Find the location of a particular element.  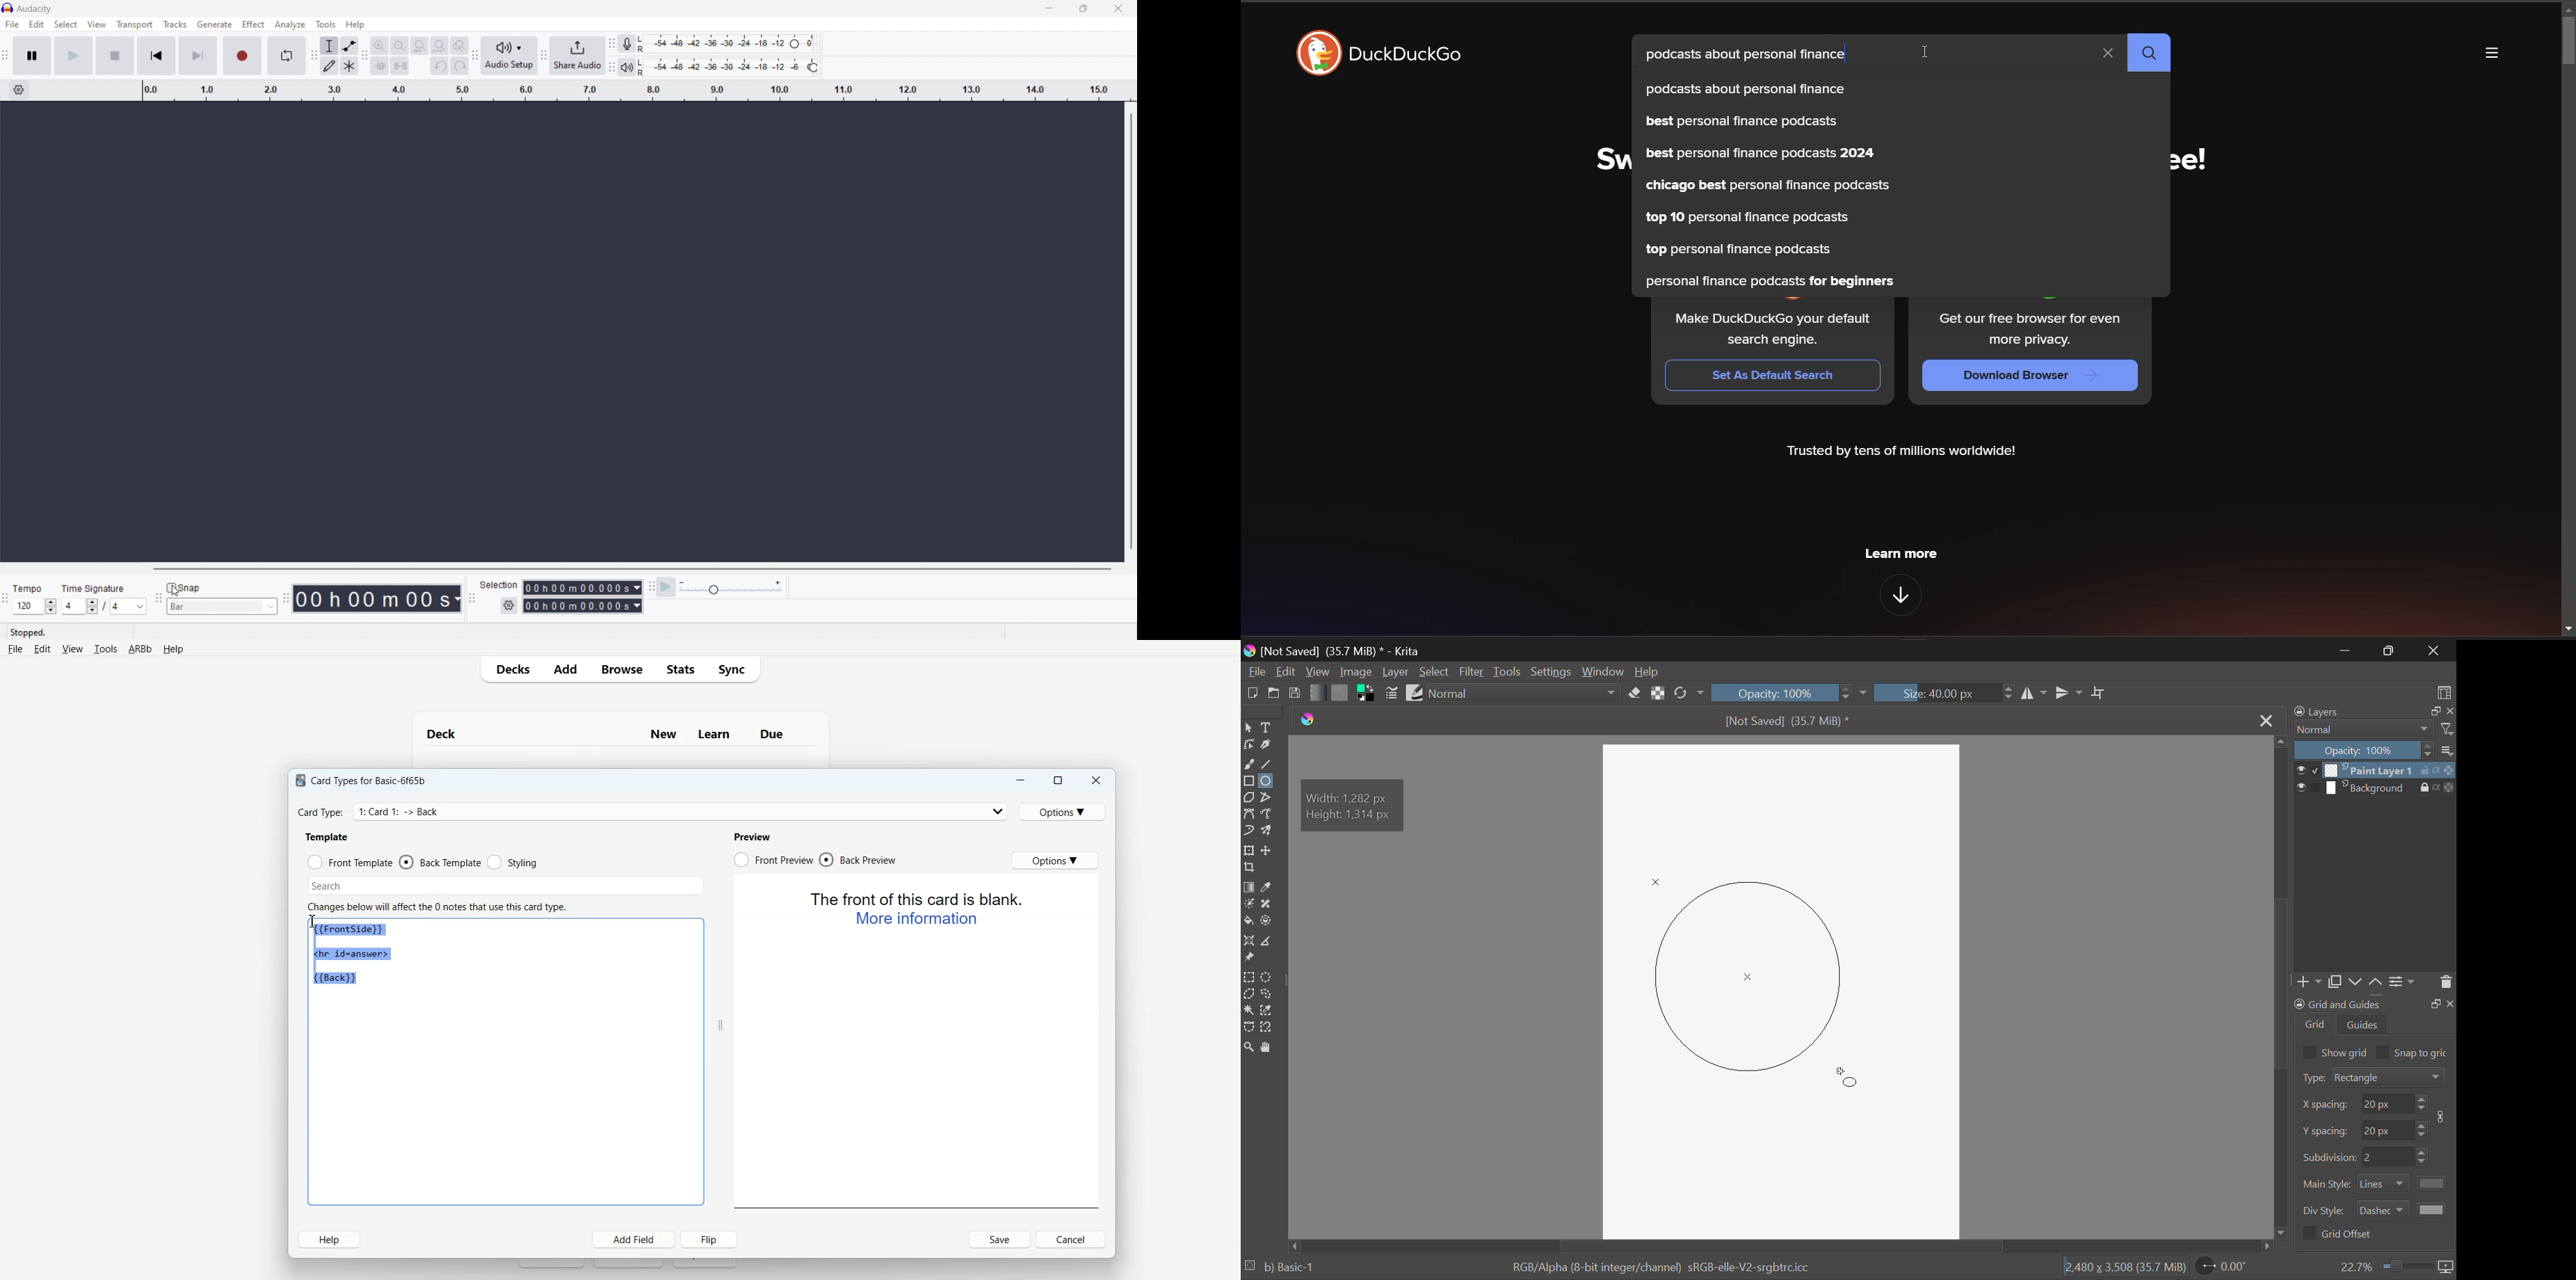

Transform Layer is located at coordinates (1248, 850).